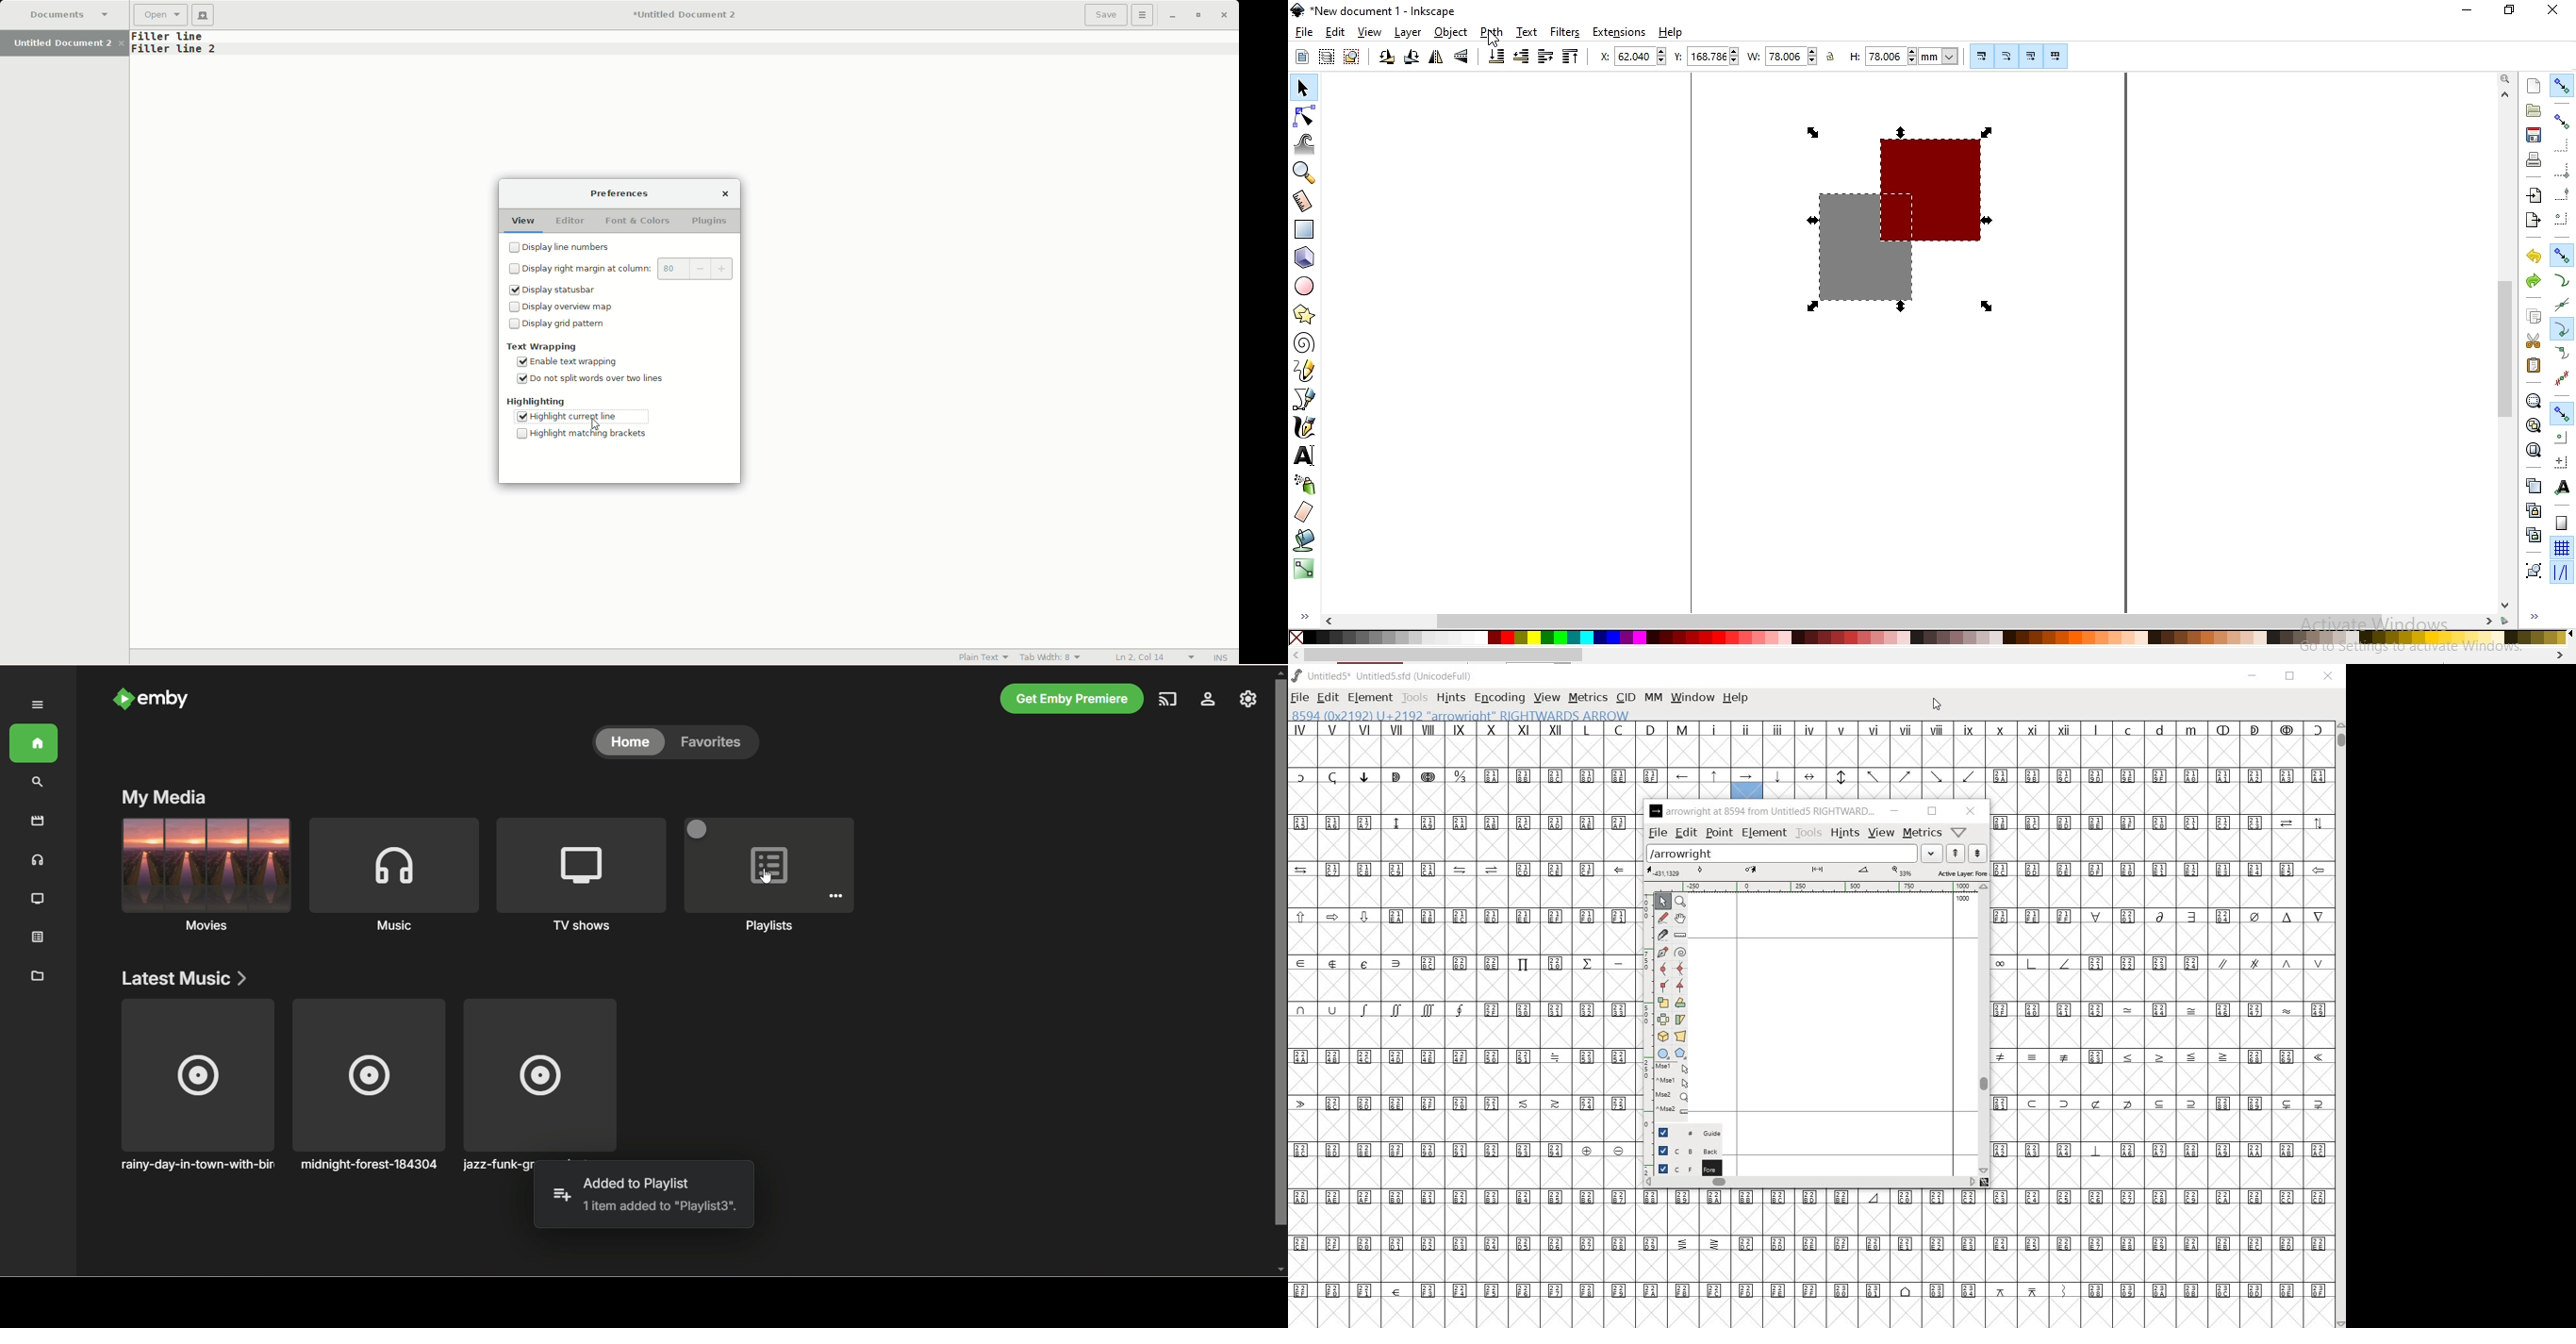 The height and width of the screenshot is (1344, 2576). What do you see at coordinates (1681, 951) in the screenshot?
I see `change whether spiro is active or not` at bounding box center [1681, 951].